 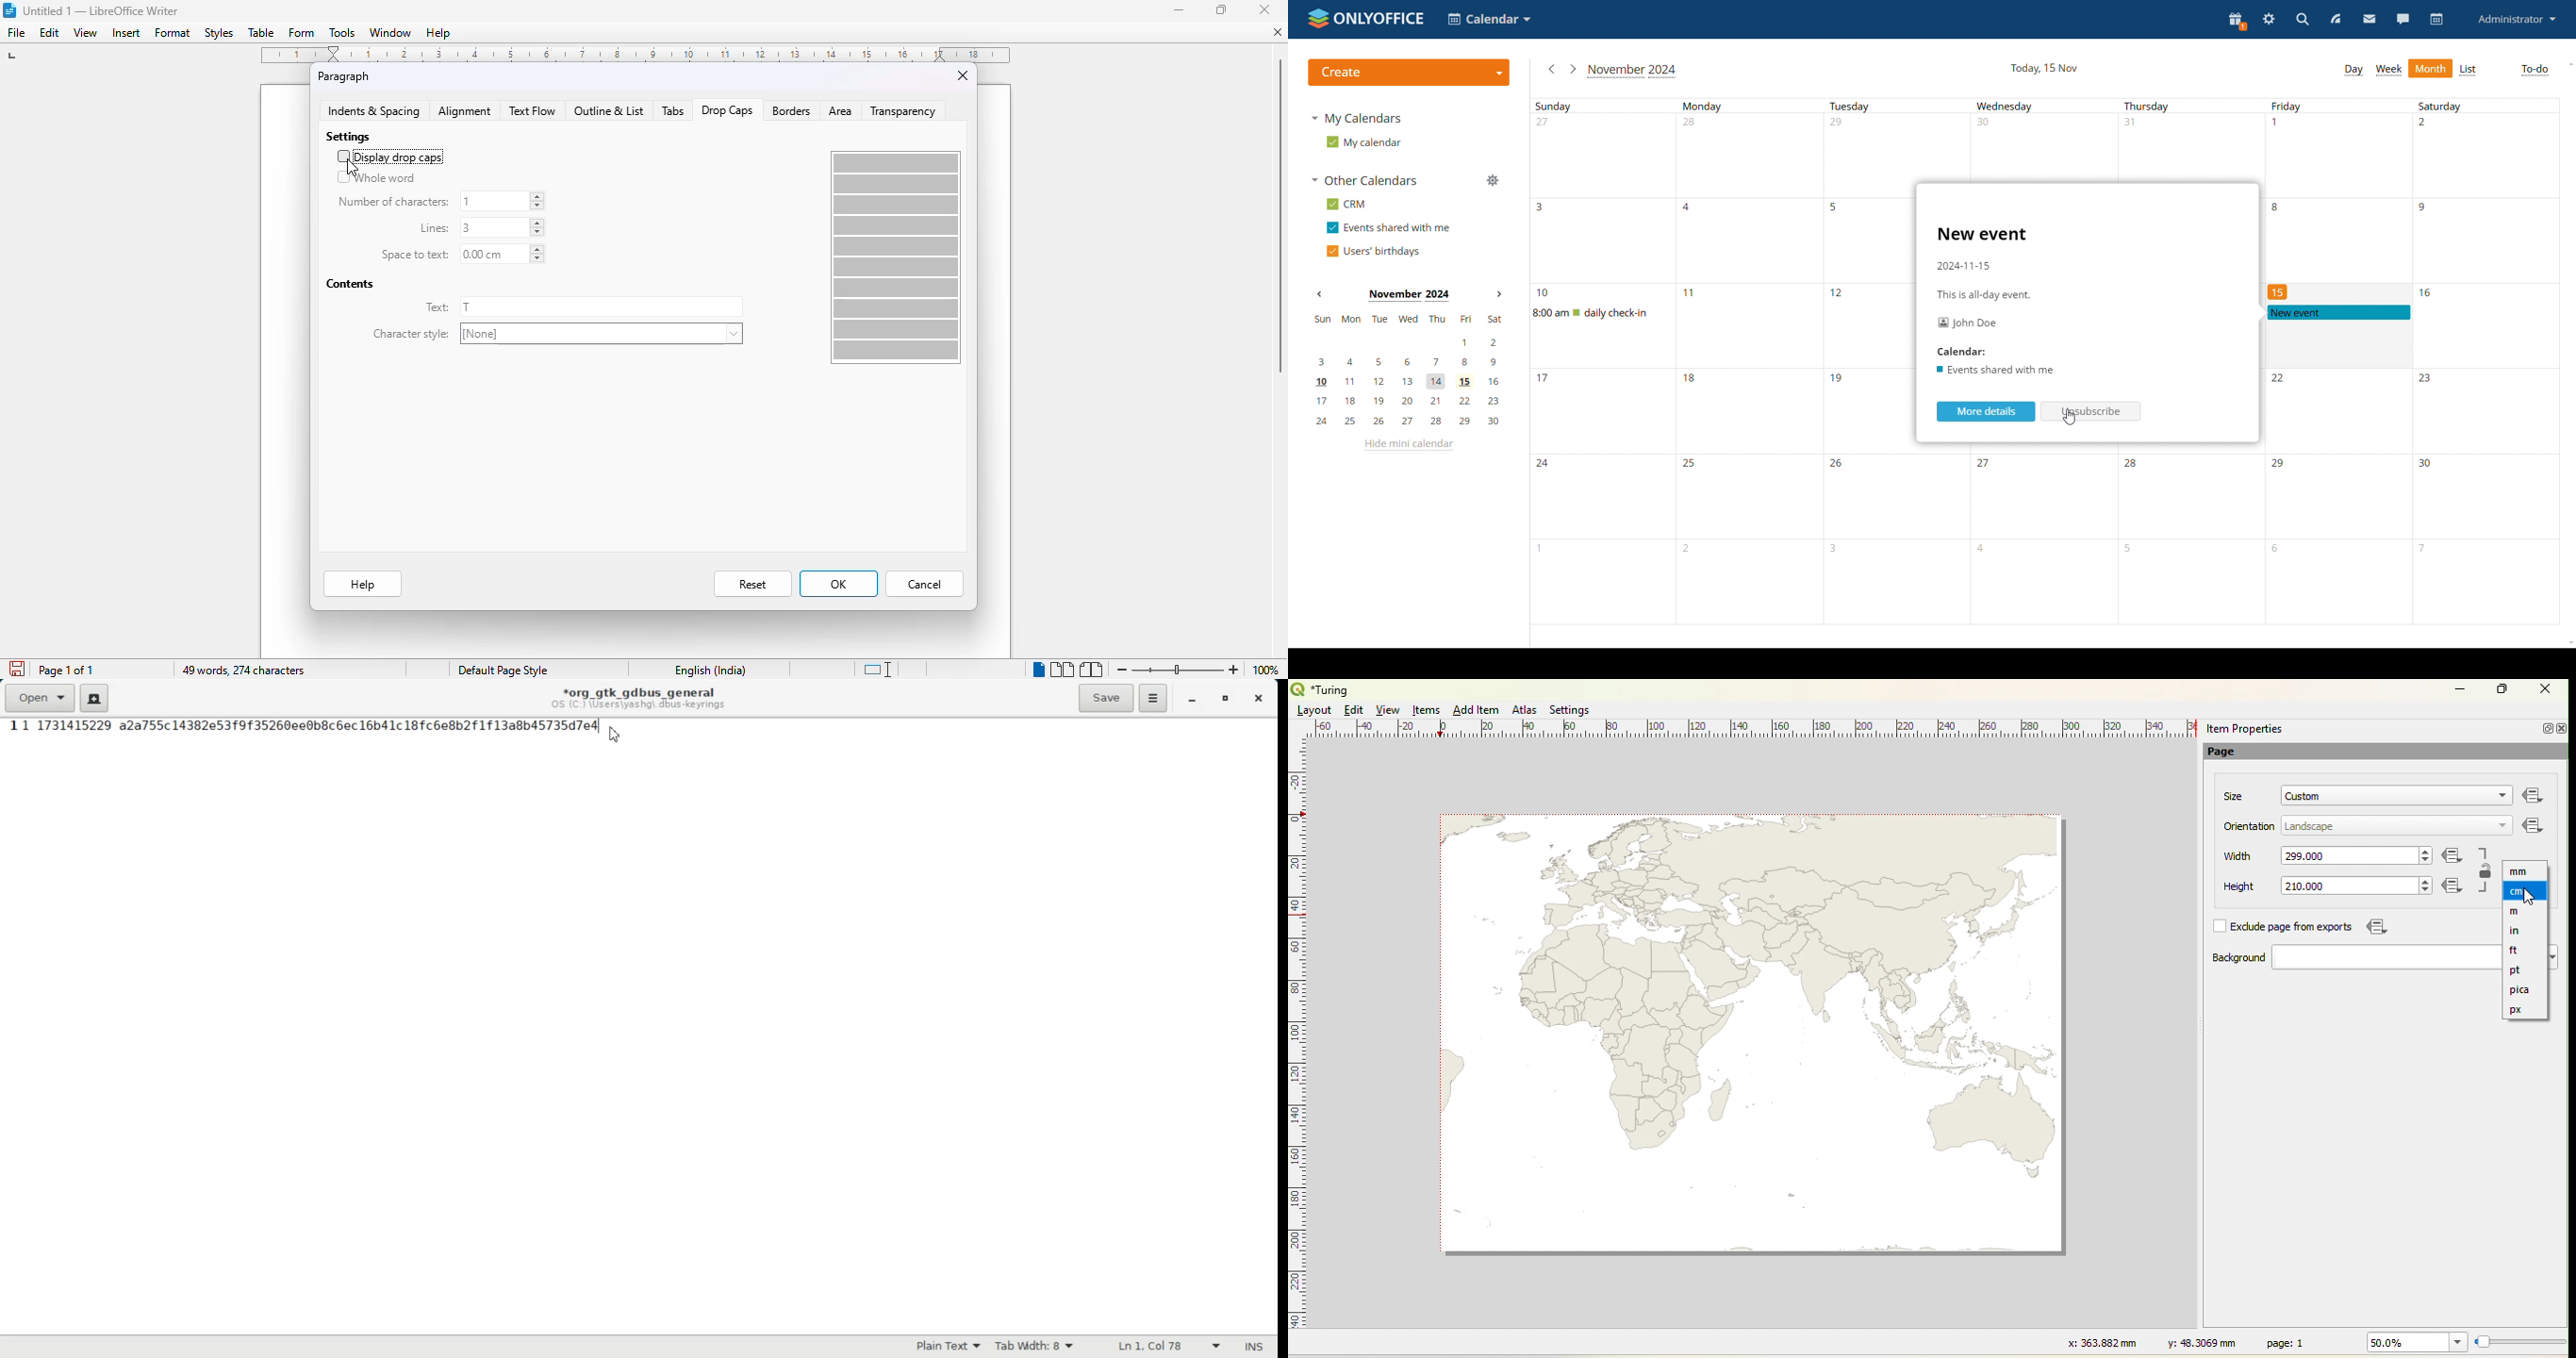 What do you see at coordinates (1692, 465) in the screenshot?
I see `` at bounding box center [1692, 465].